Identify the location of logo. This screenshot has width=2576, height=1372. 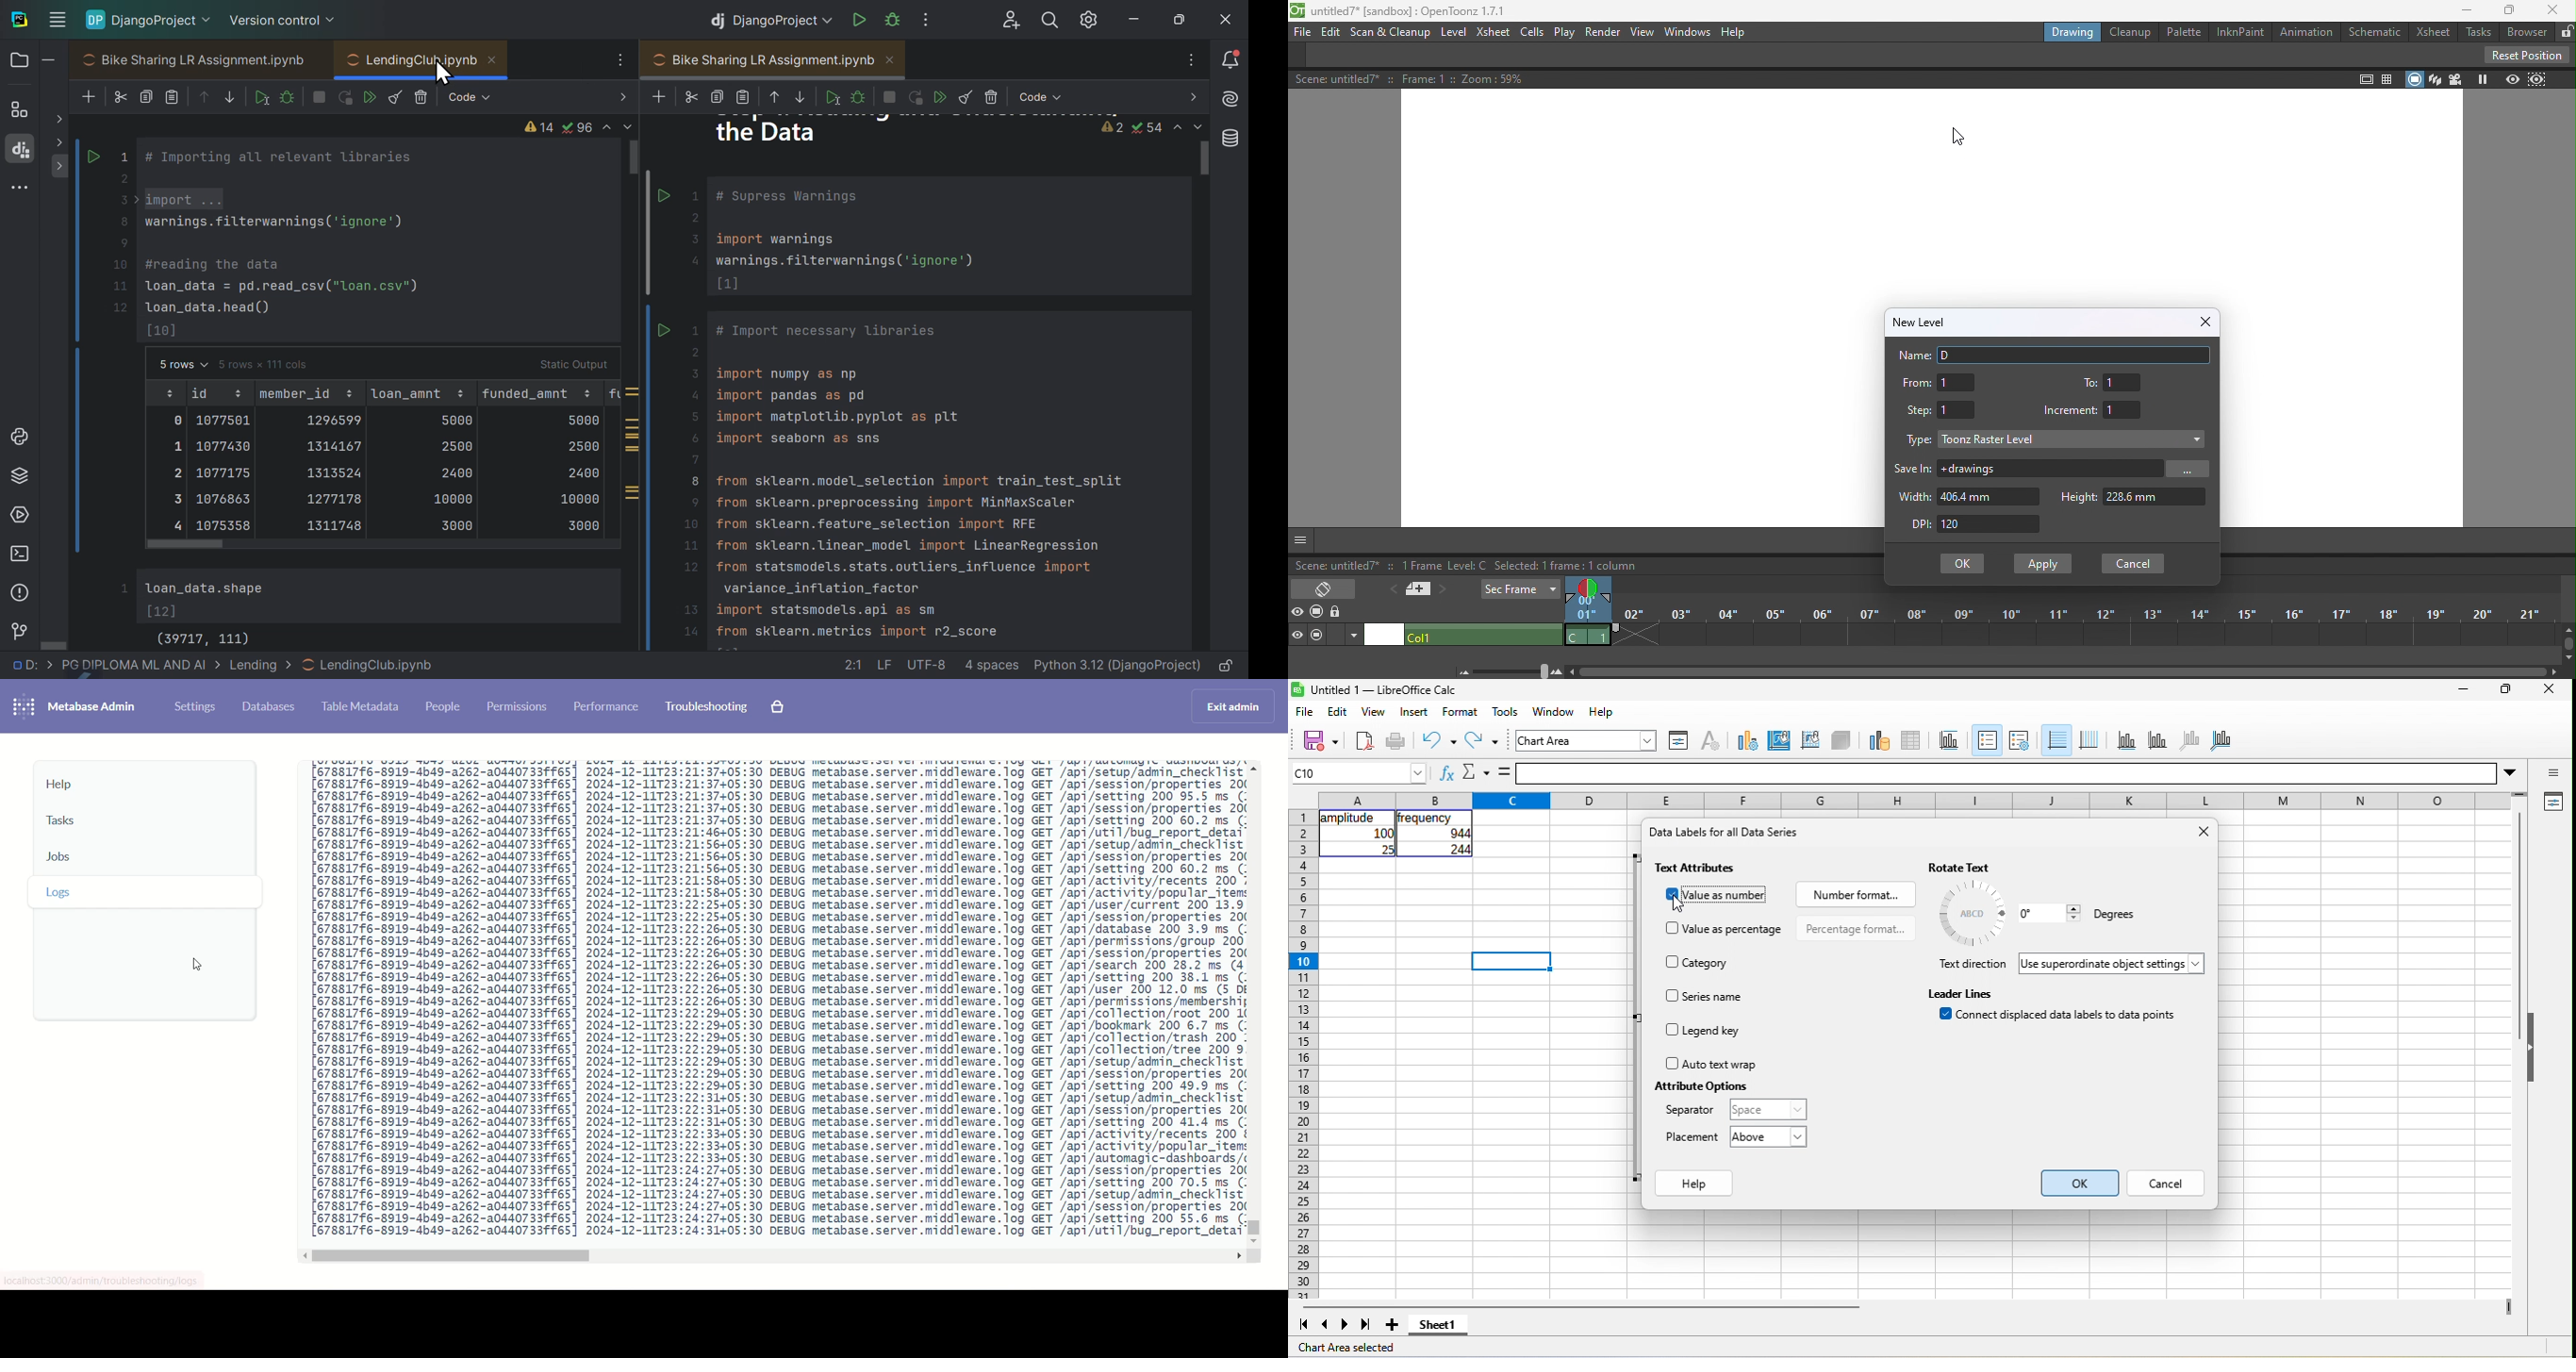
(23, 707).